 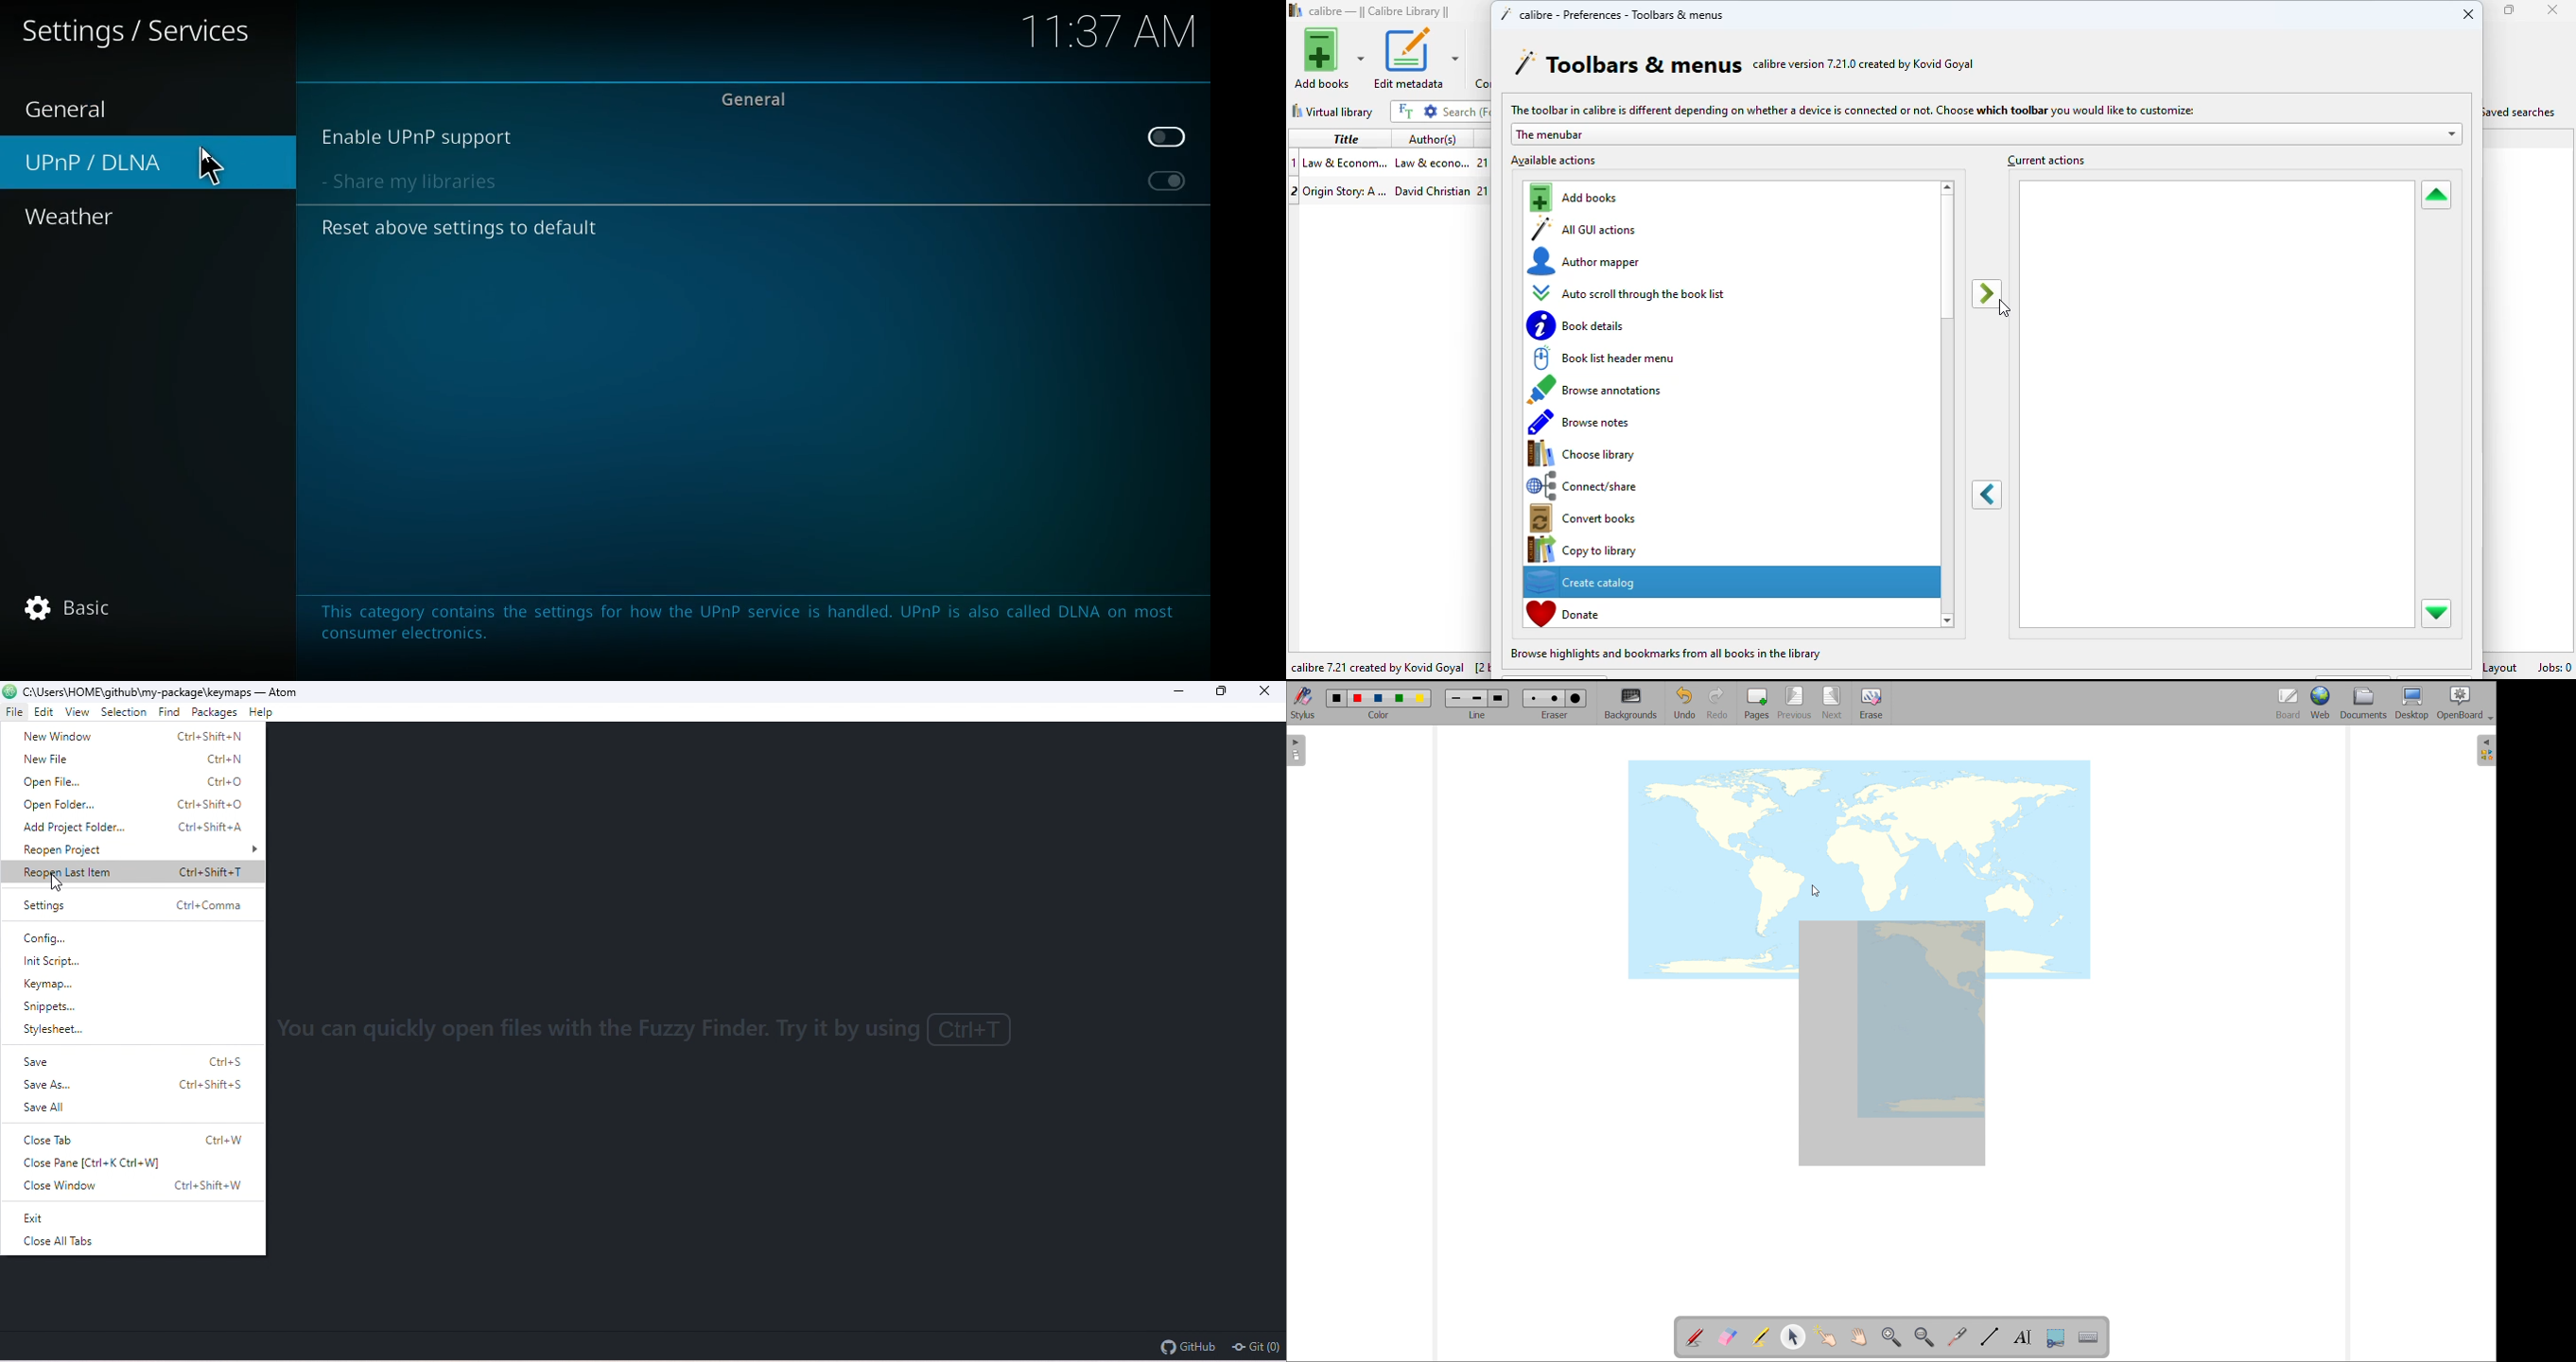 What do you see at coordinates (1730, 582) in the screenshot?
I see `create catalog selected` at bounding box center [1730, 582].